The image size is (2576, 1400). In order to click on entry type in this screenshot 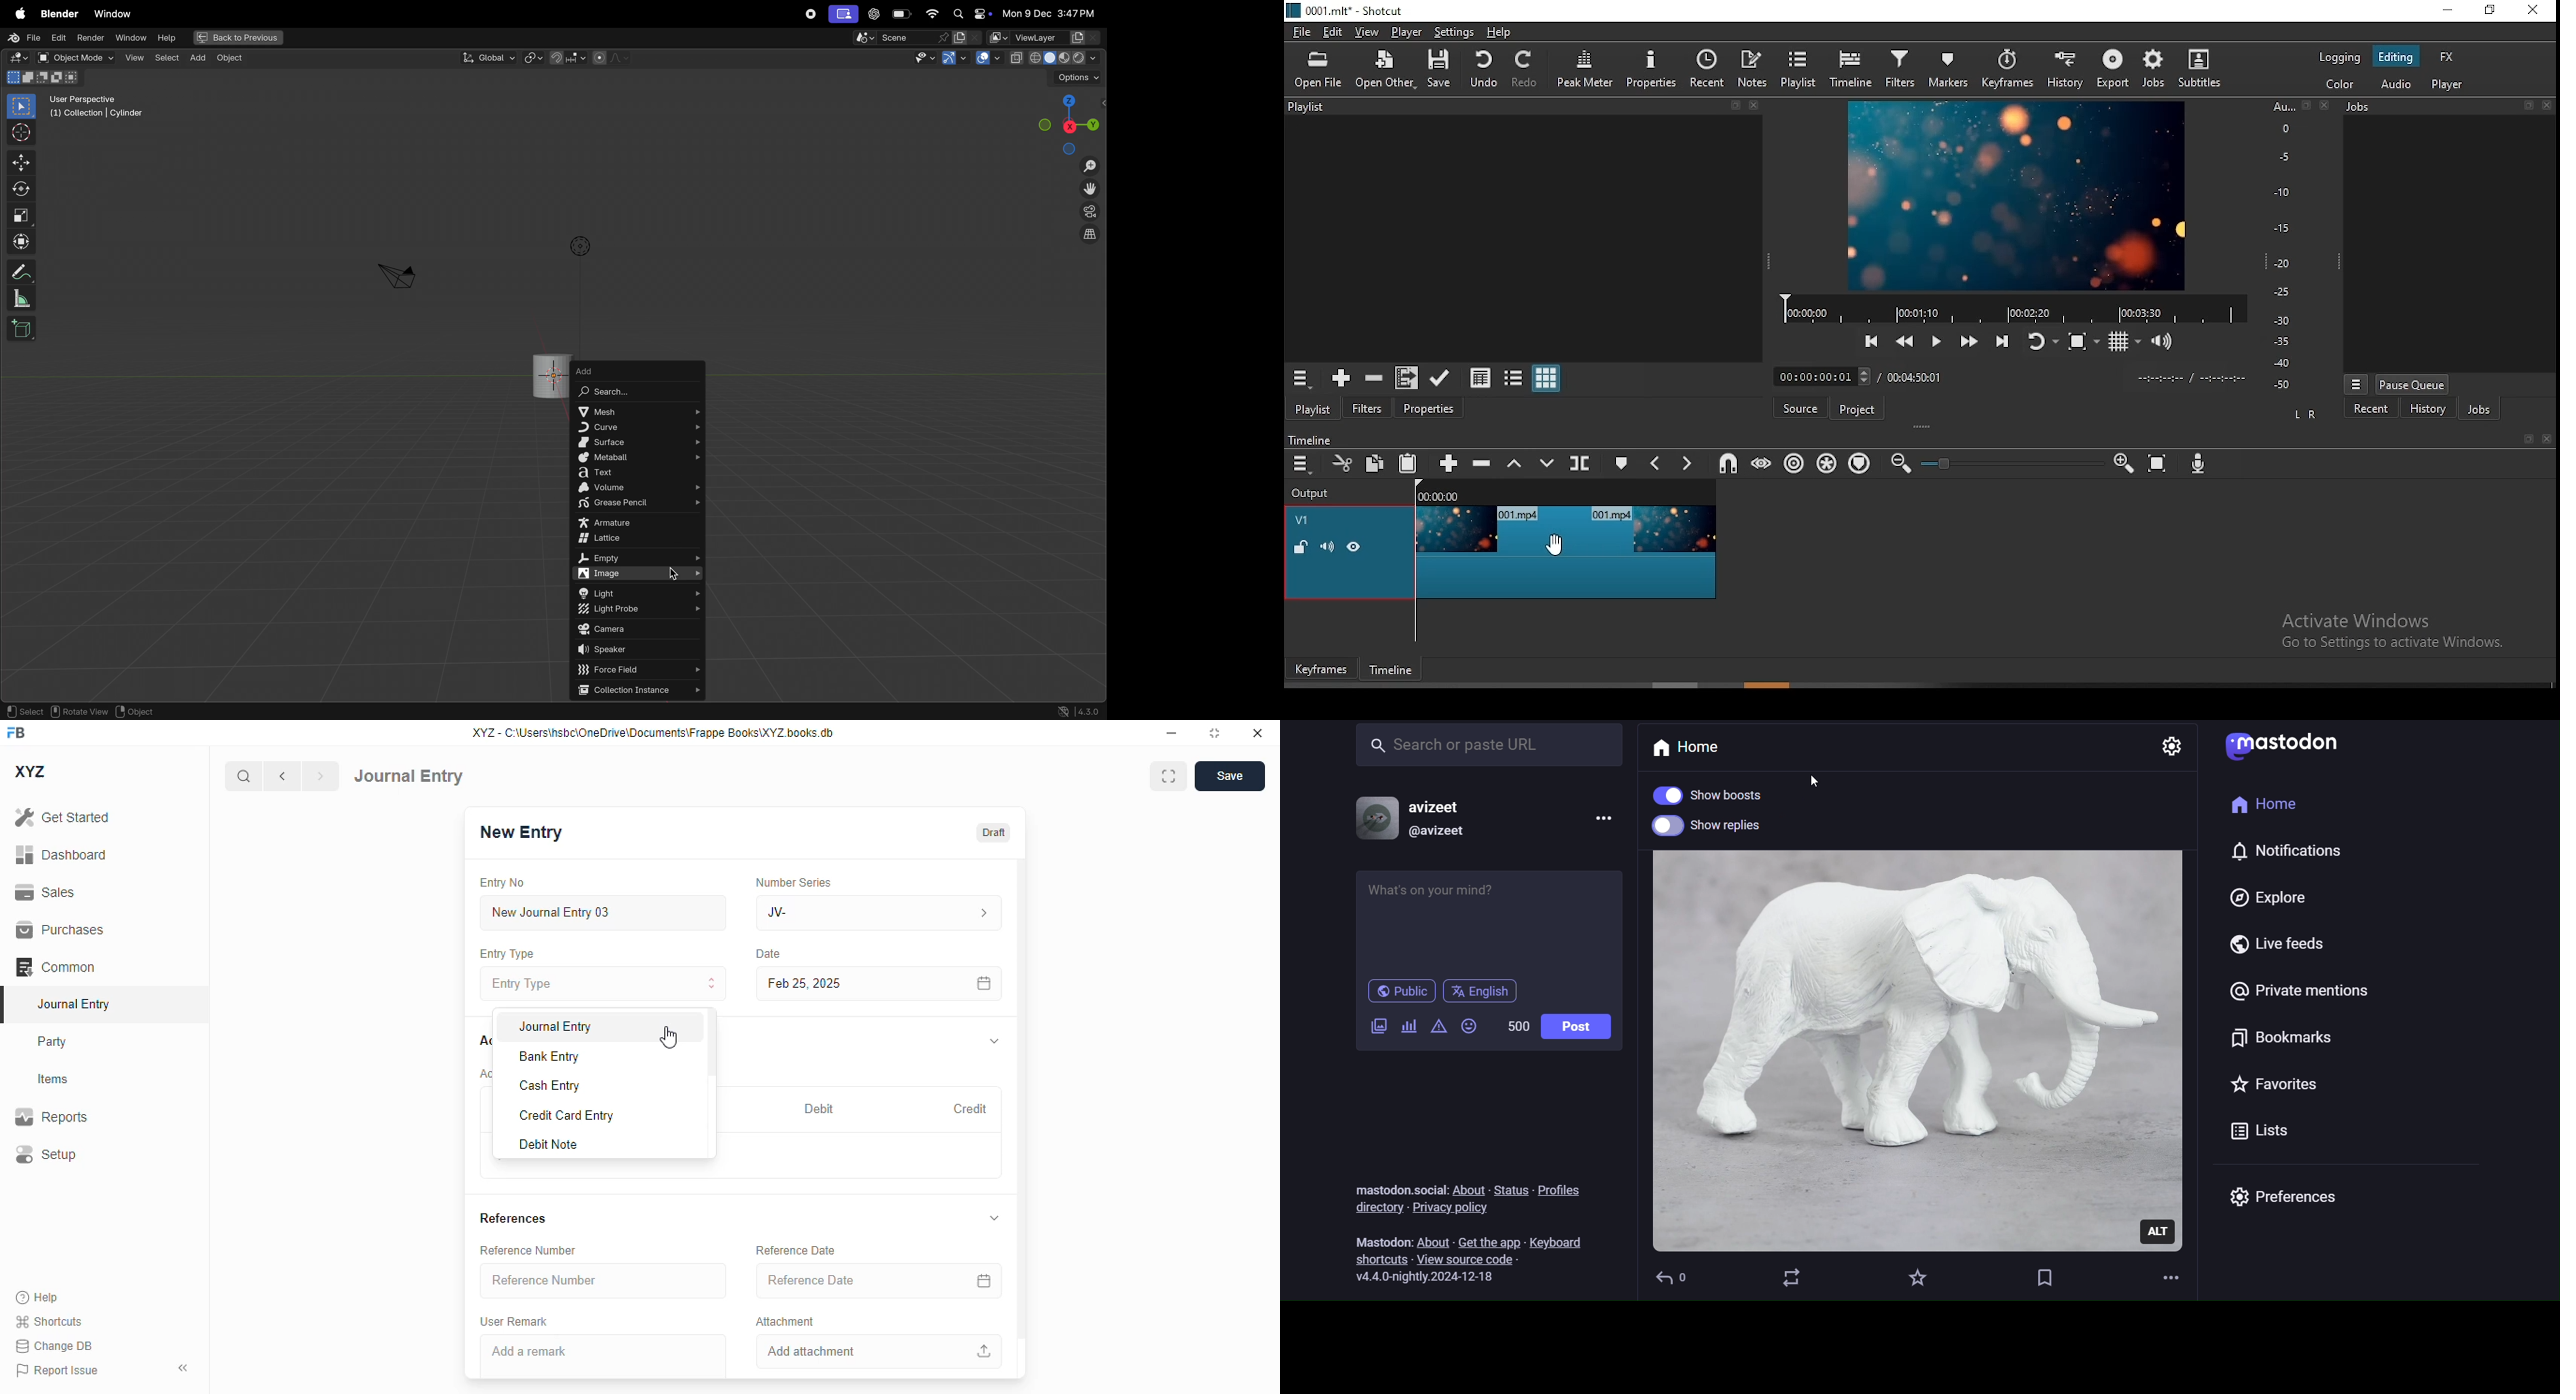, I will do `click(505, 953)`.